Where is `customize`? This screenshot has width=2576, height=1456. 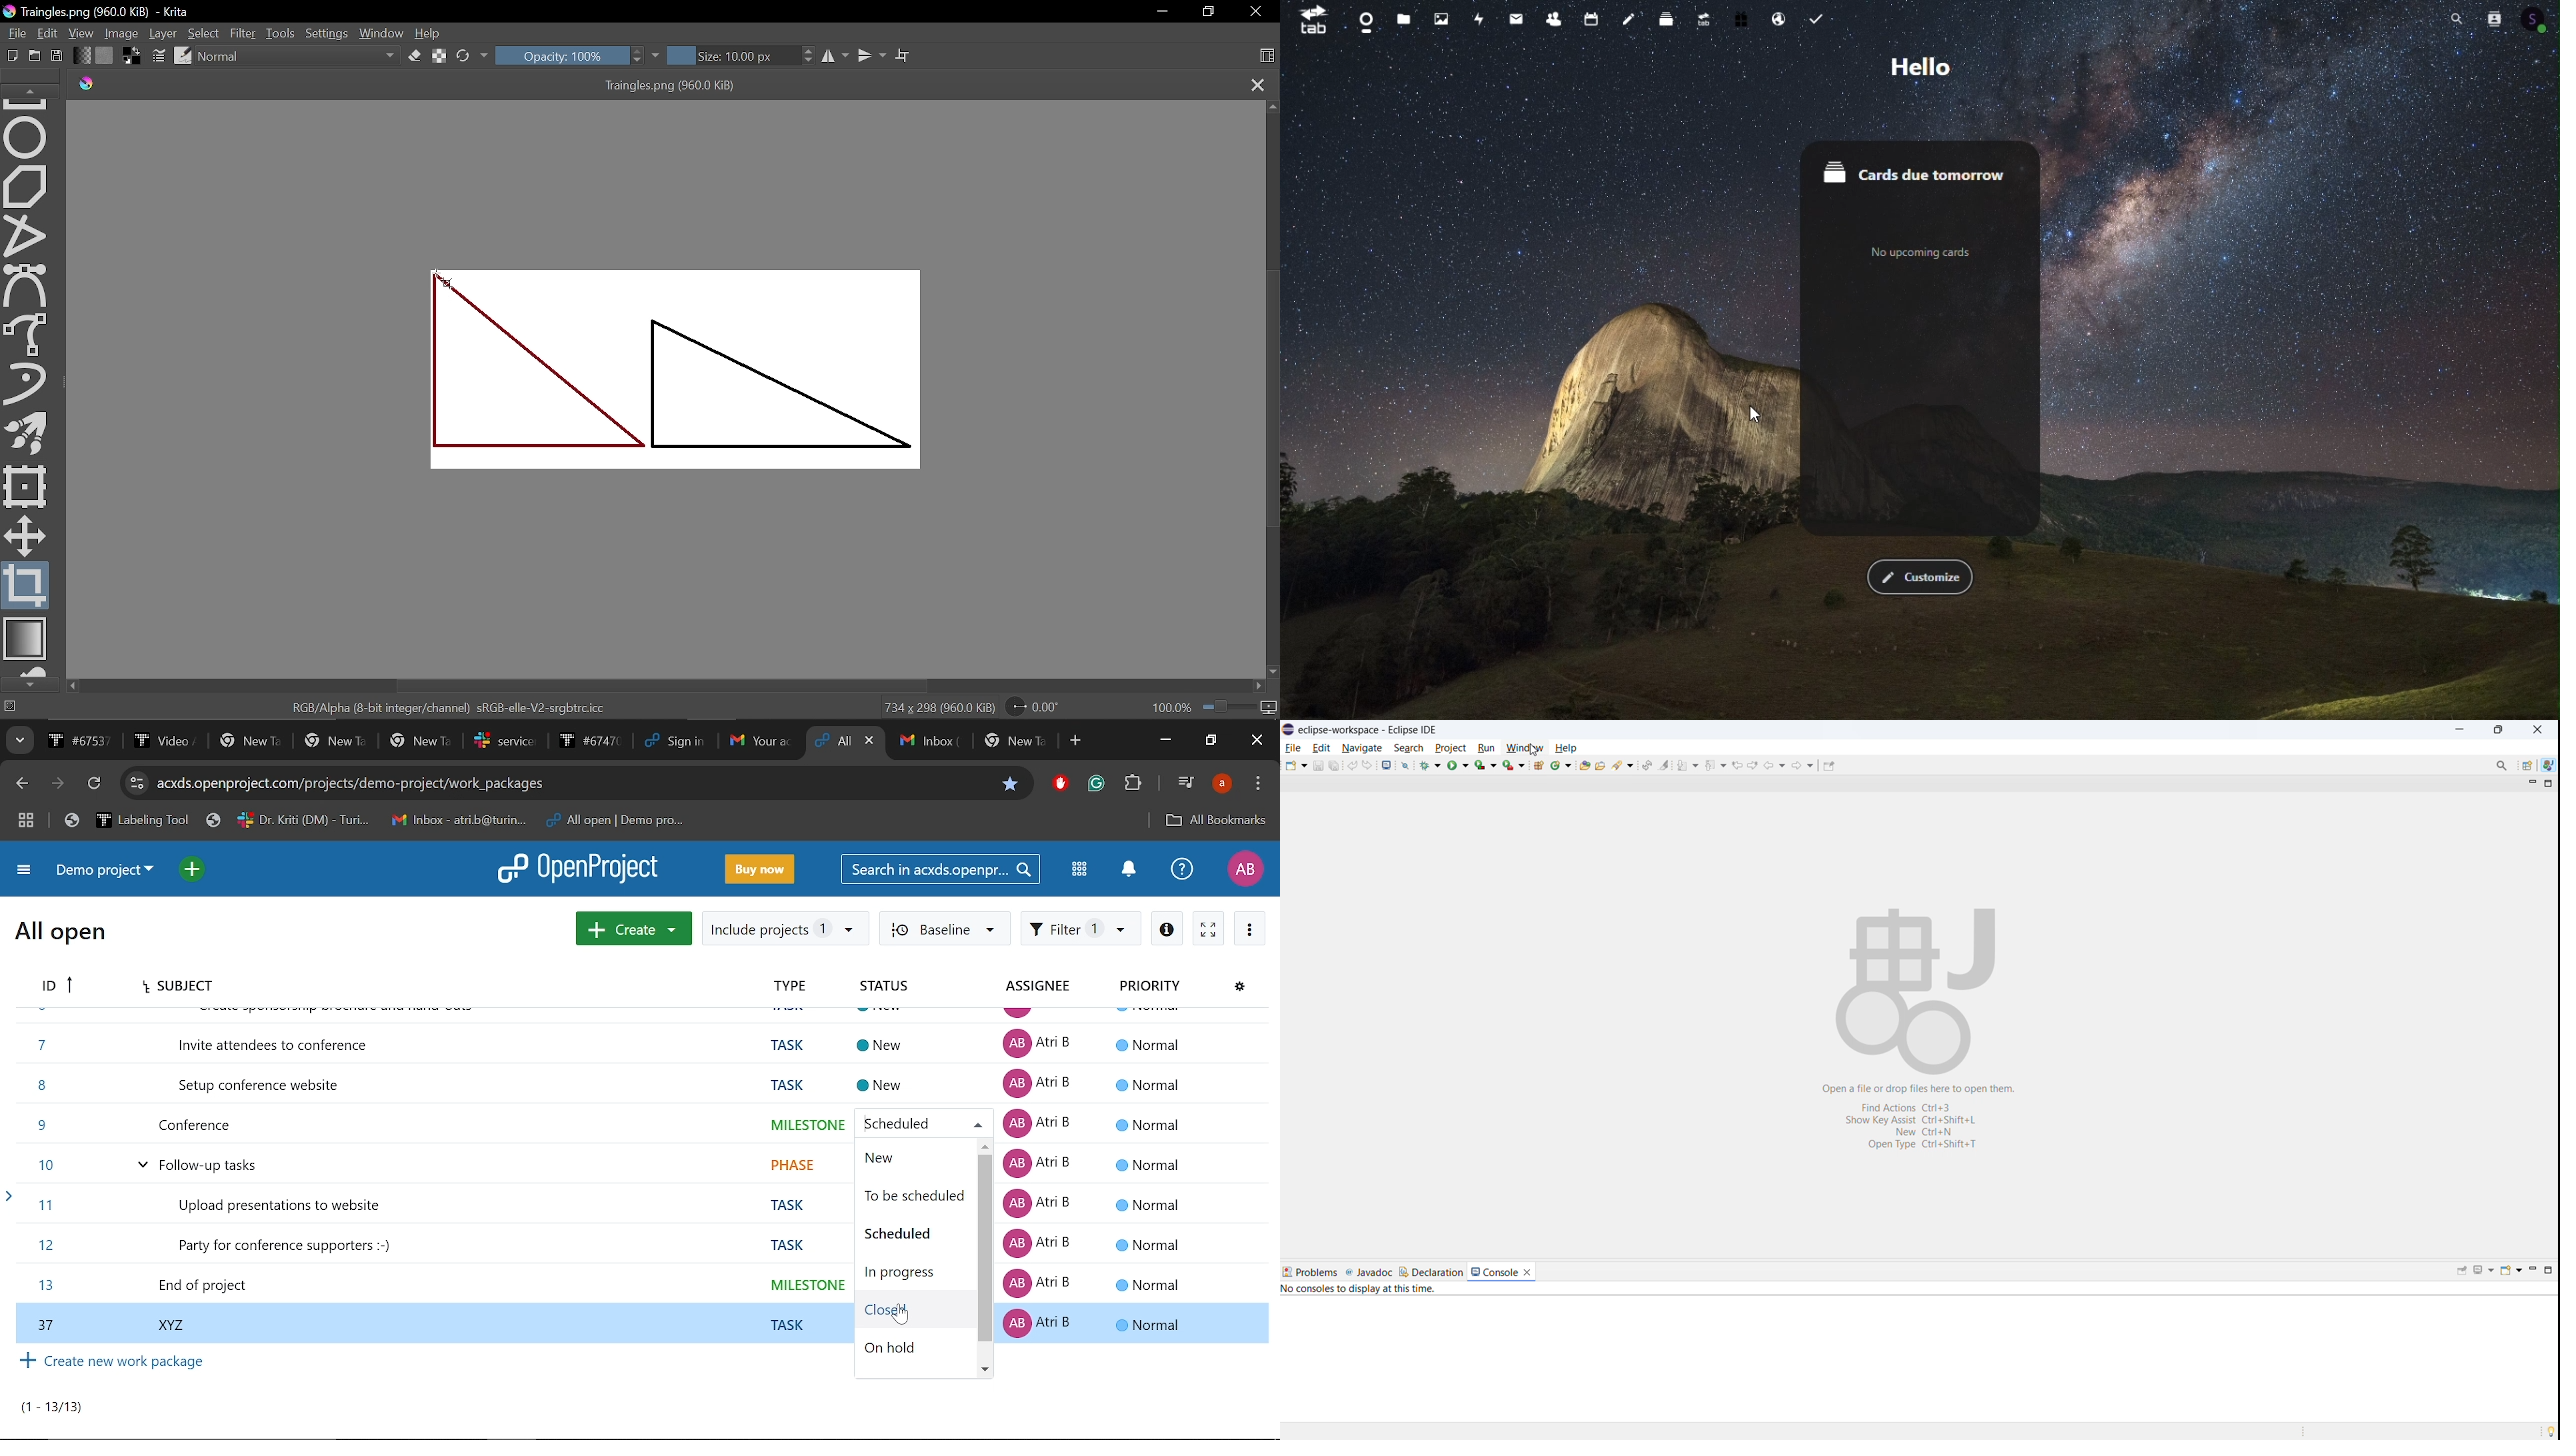
customize is located at coordinates (1920, 578).